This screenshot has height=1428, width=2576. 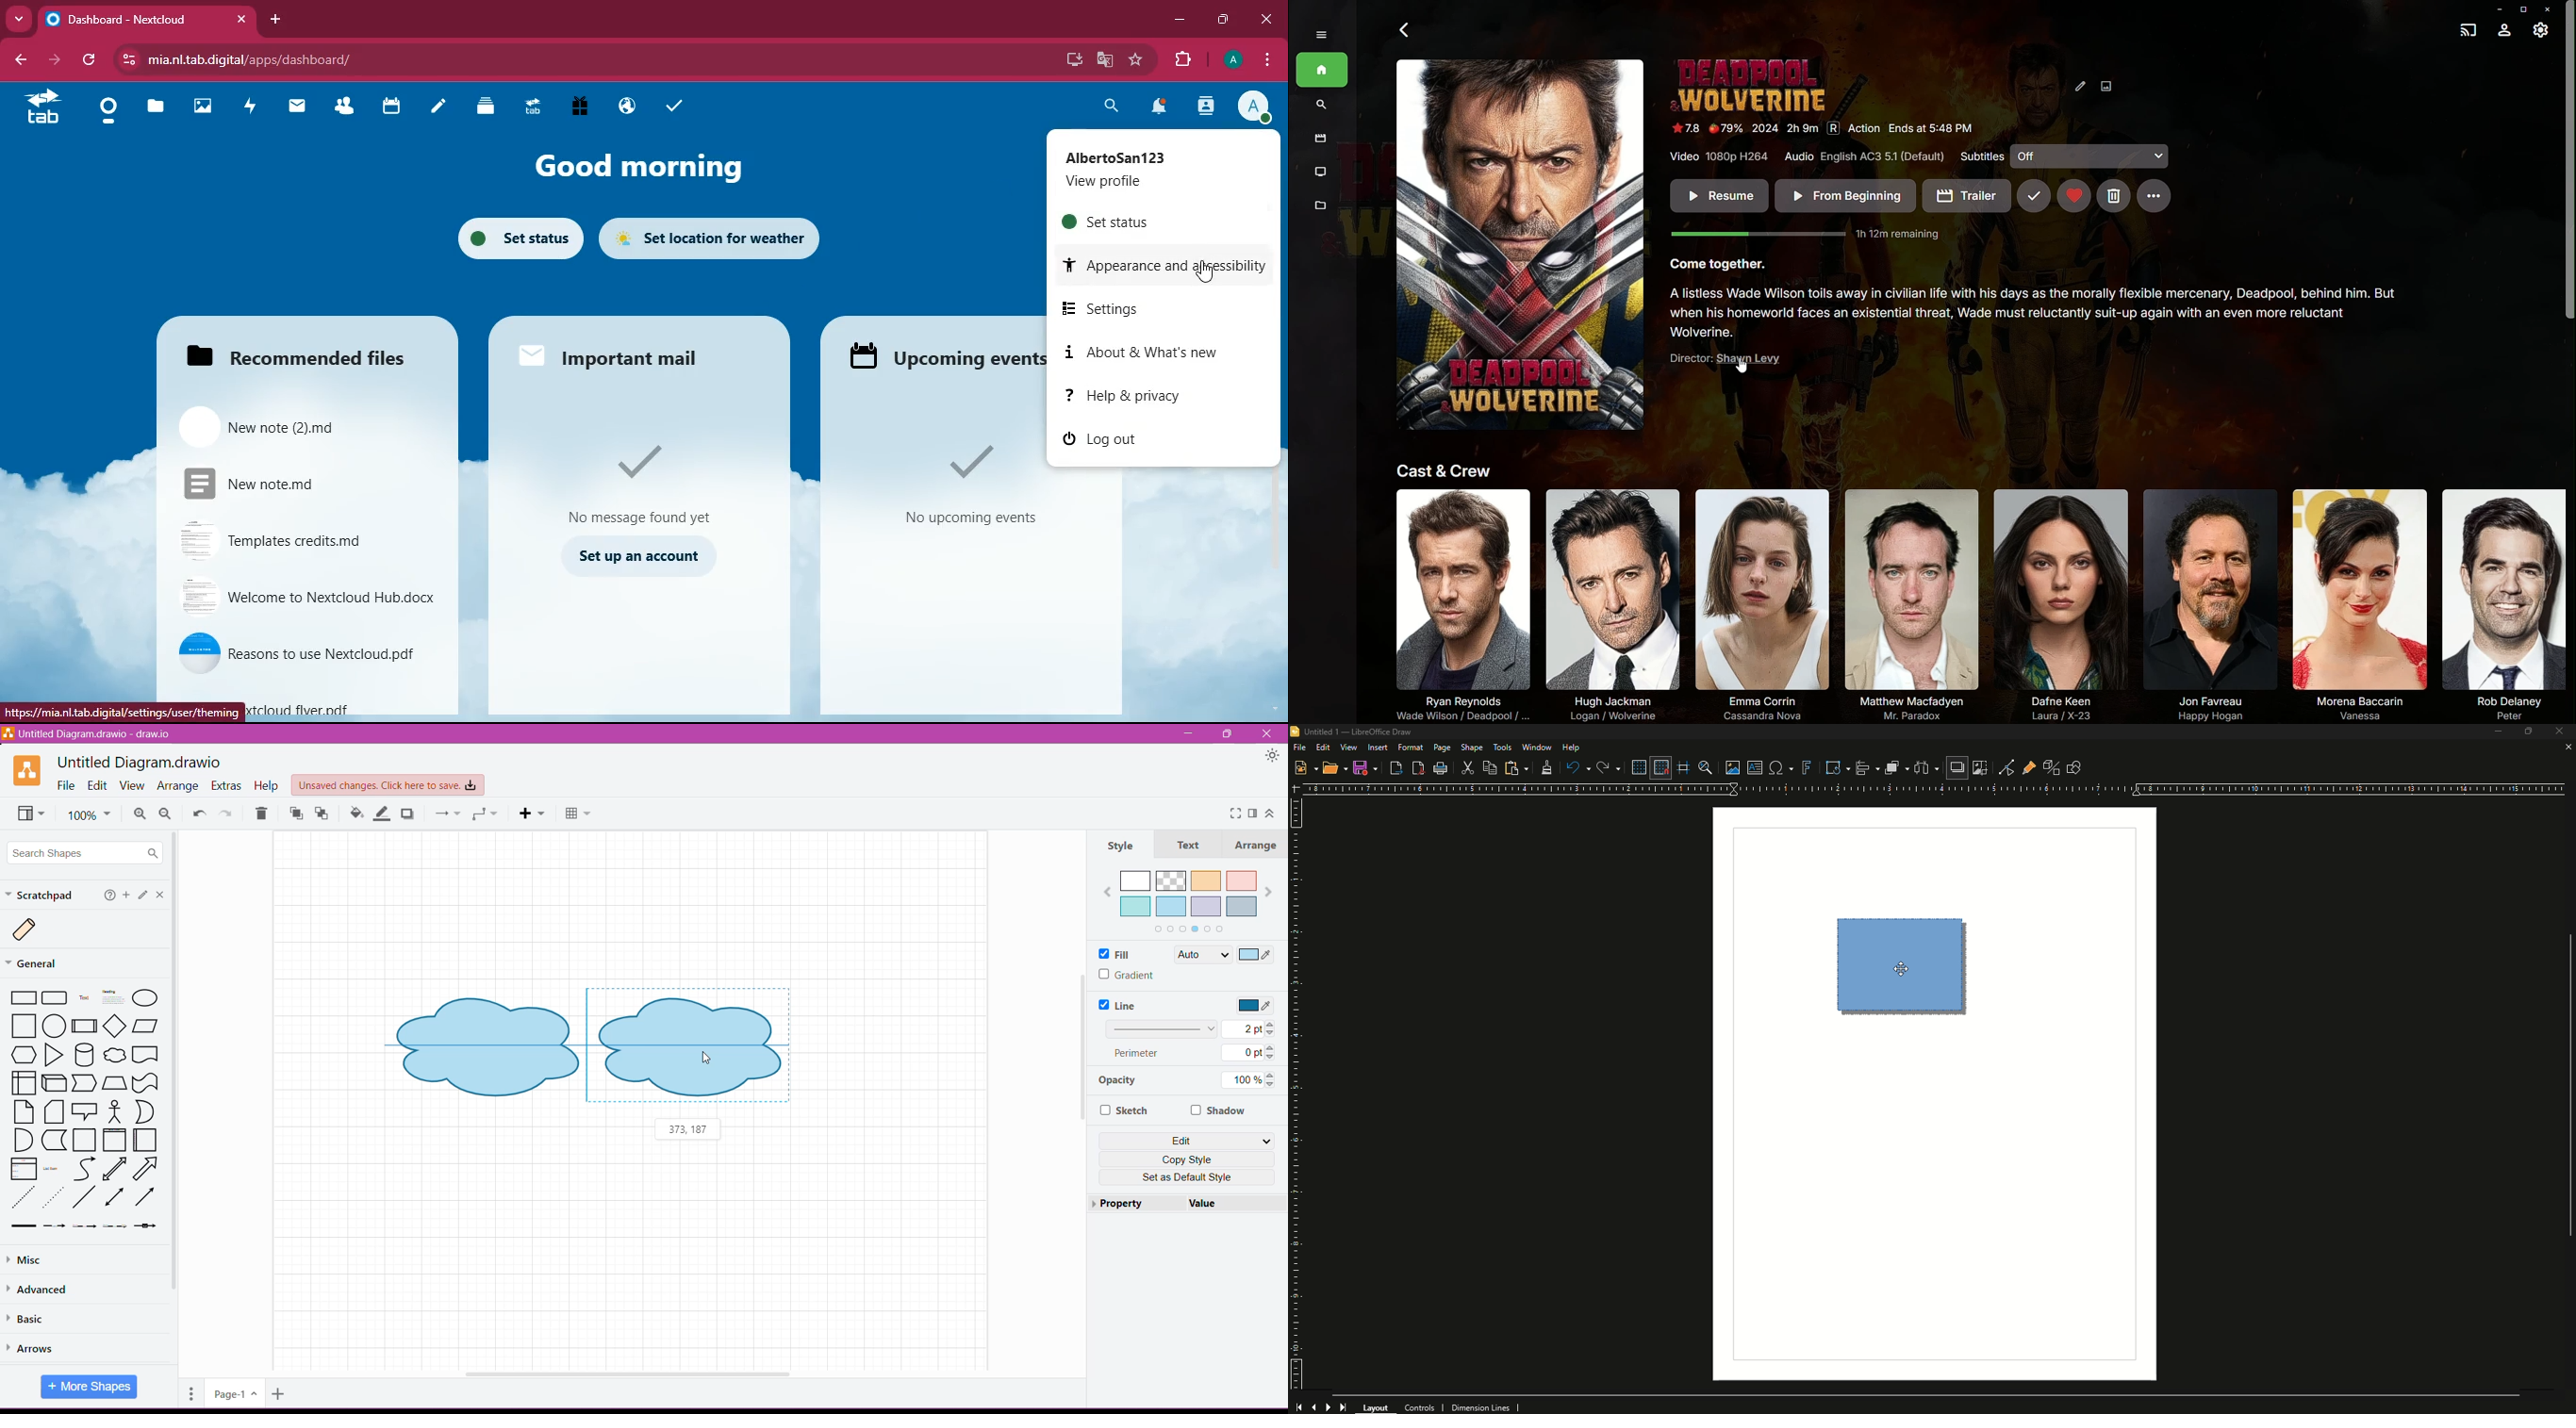 What do you see at coordinates (1607, 768) in the screenshot?
I see `Redo` at bounding box center [1607, 768].